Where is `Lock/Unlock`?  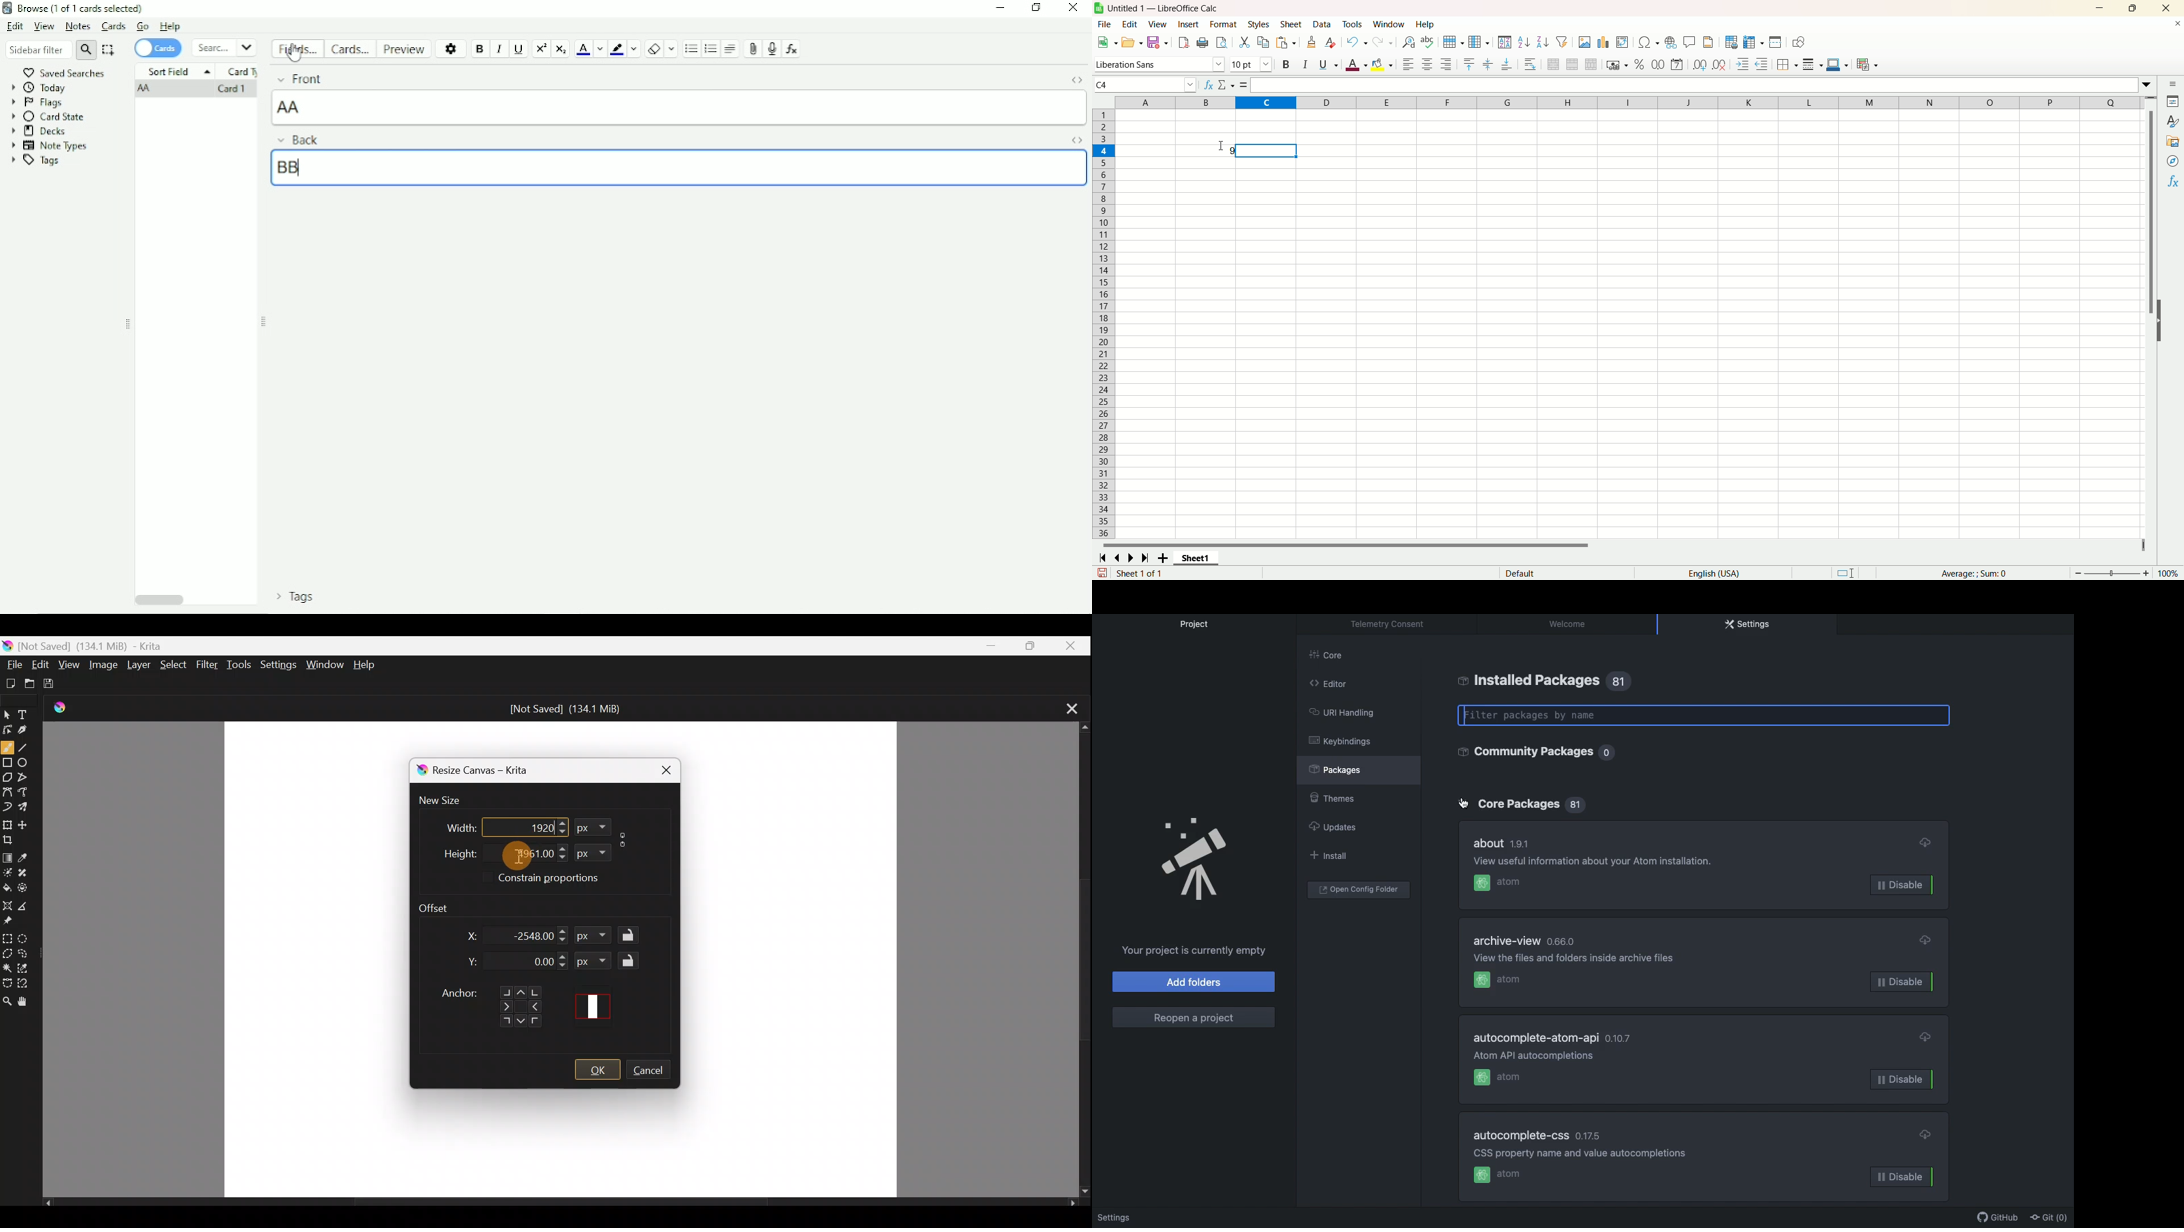
Lock/Unlock is located at coordinates (632, 960).